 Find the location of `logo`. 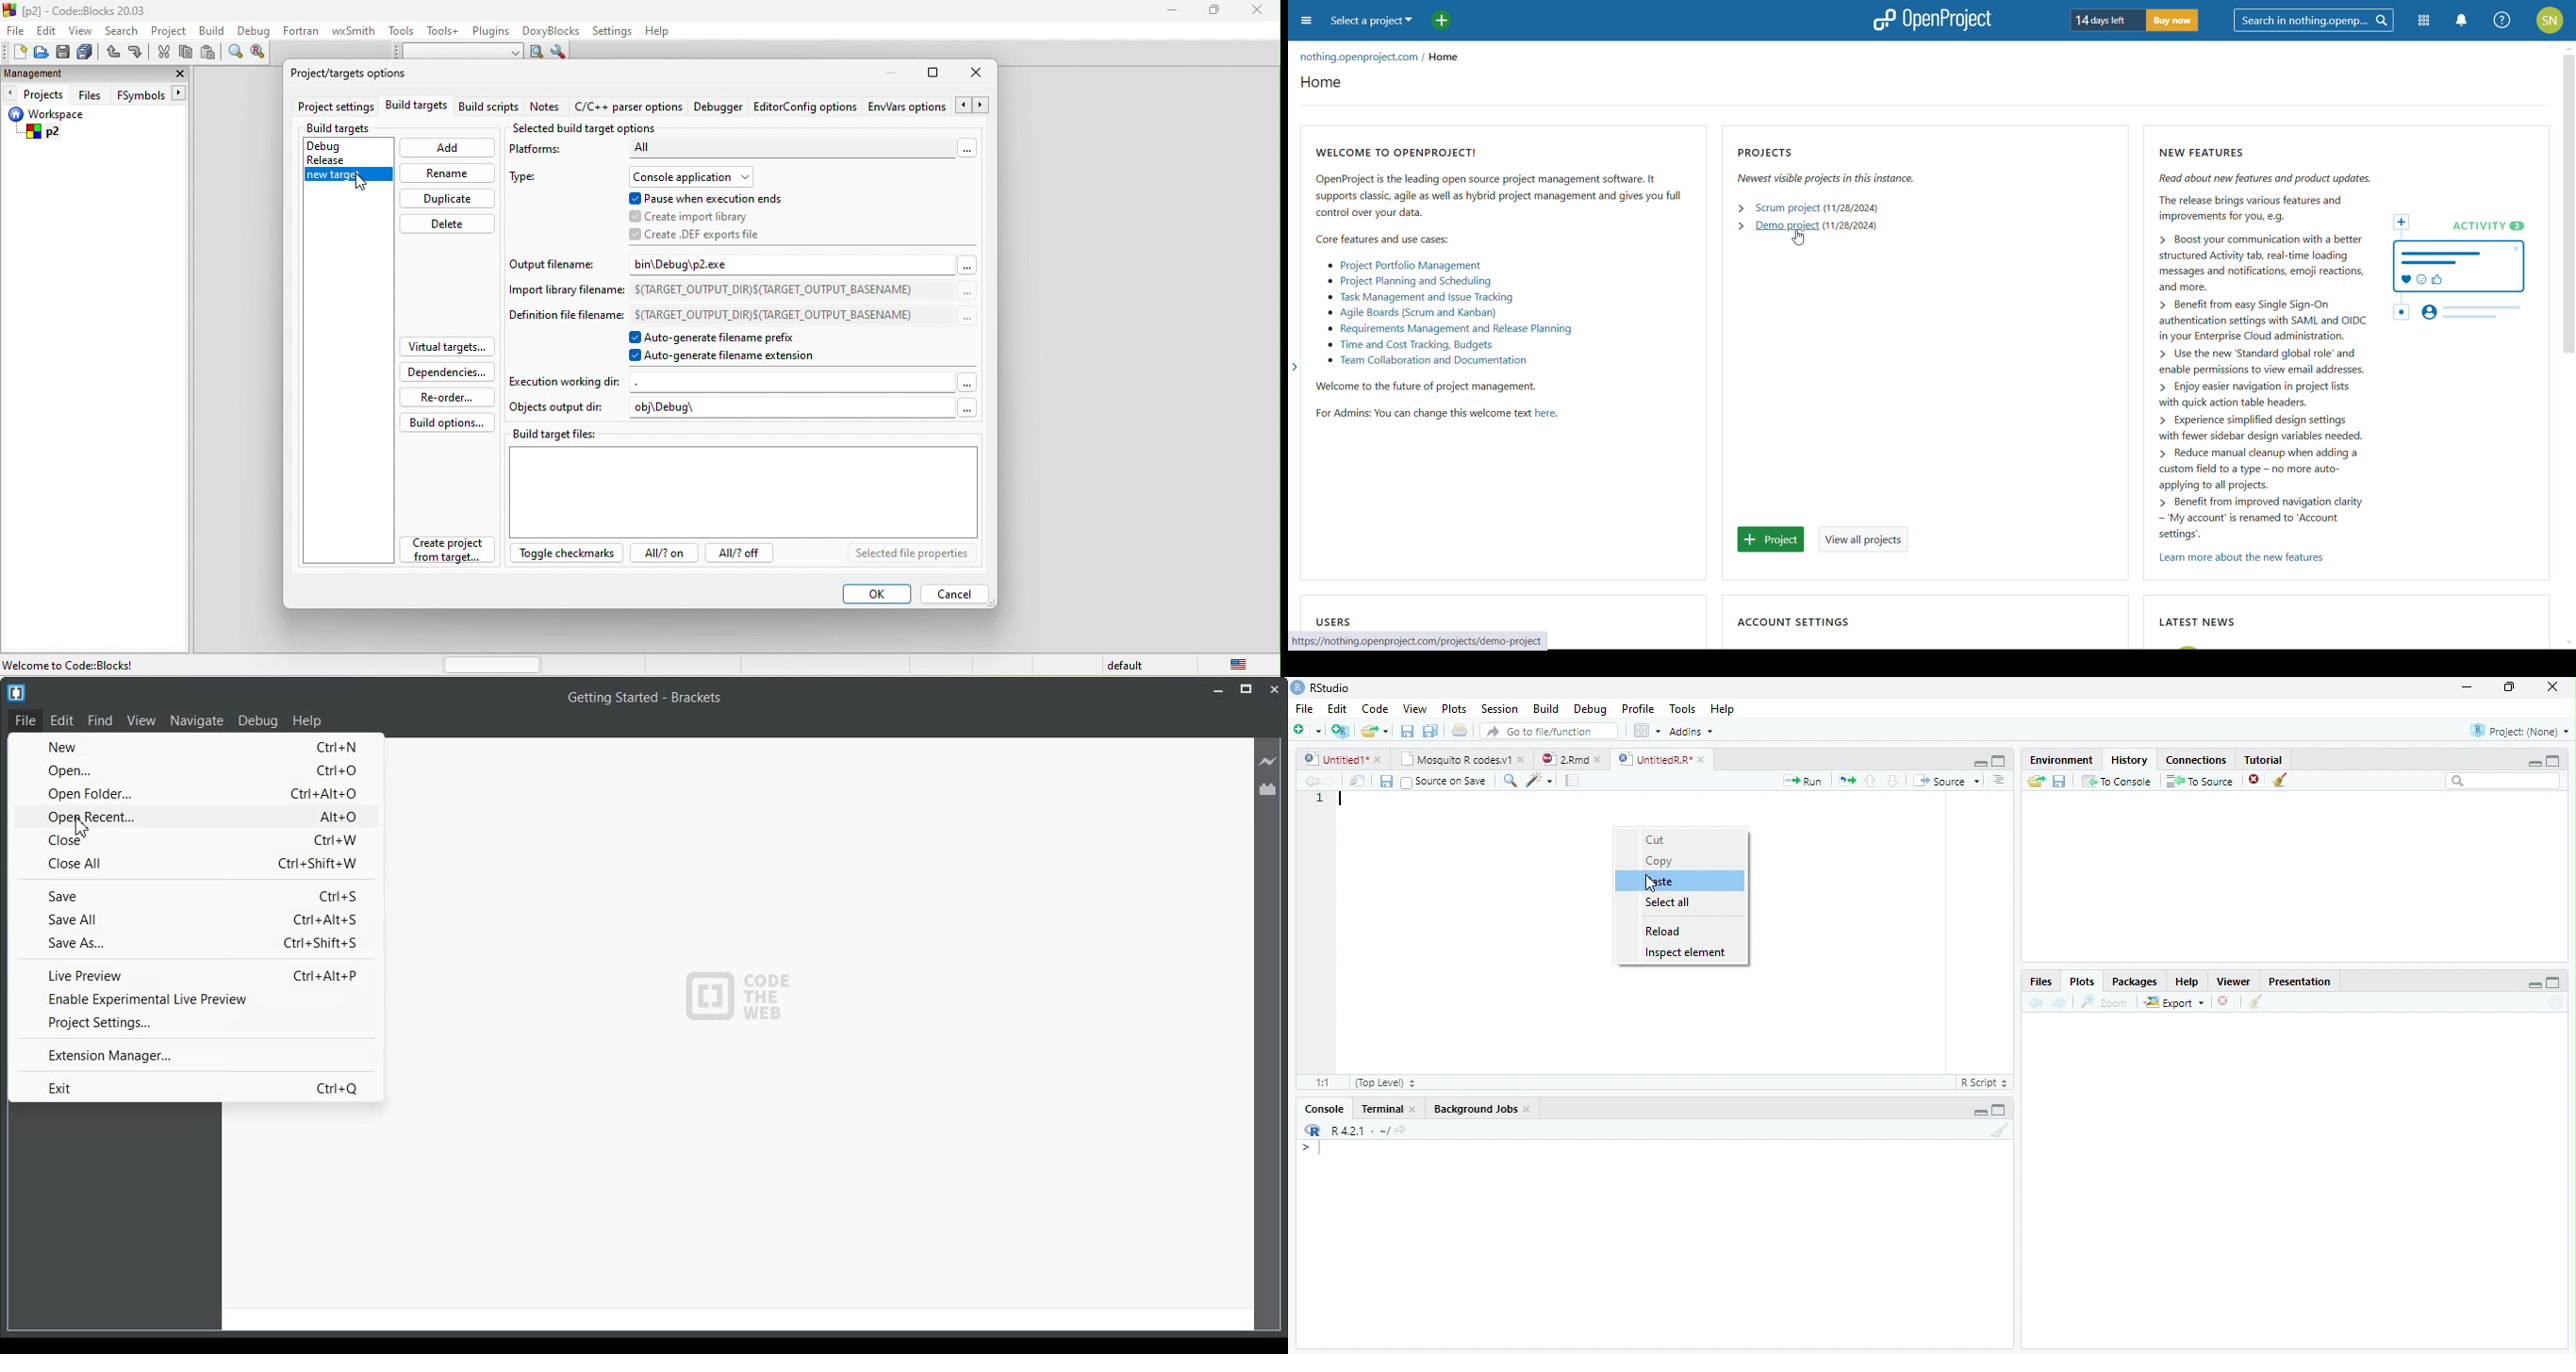

logo is located at coordinates (1932, 20).